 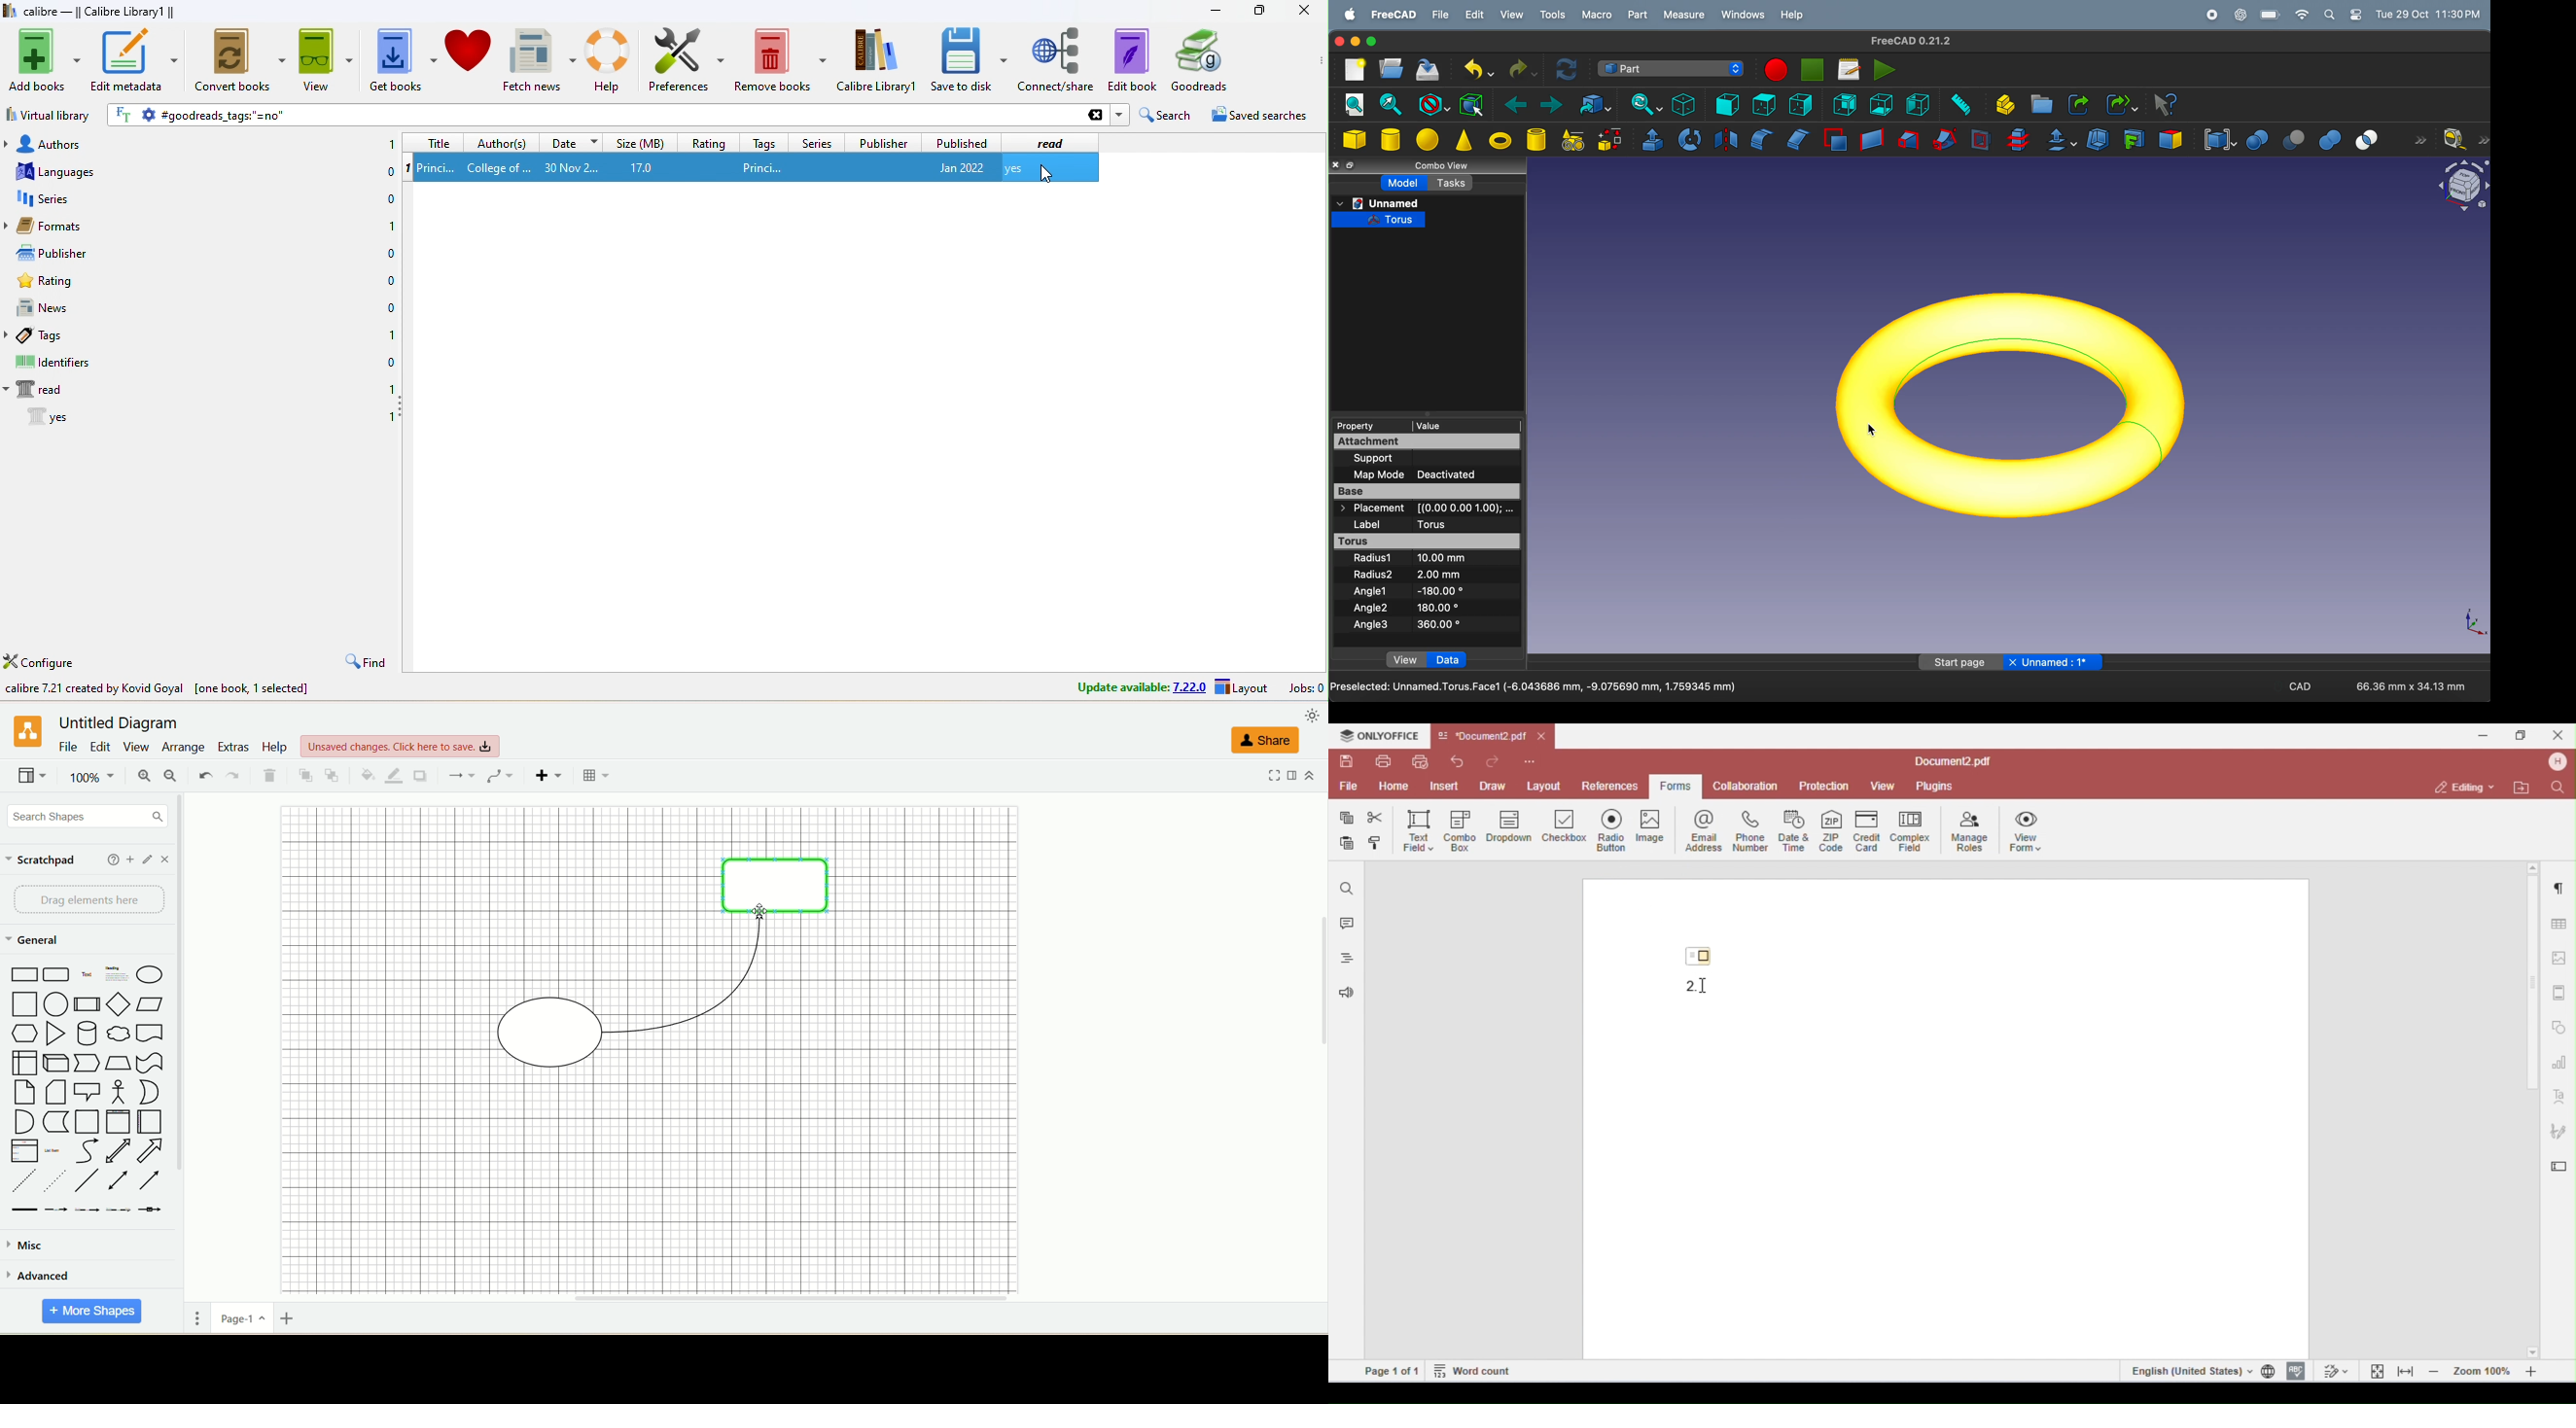 I want to click on 30 nov 2, so click(x=571, y=167).